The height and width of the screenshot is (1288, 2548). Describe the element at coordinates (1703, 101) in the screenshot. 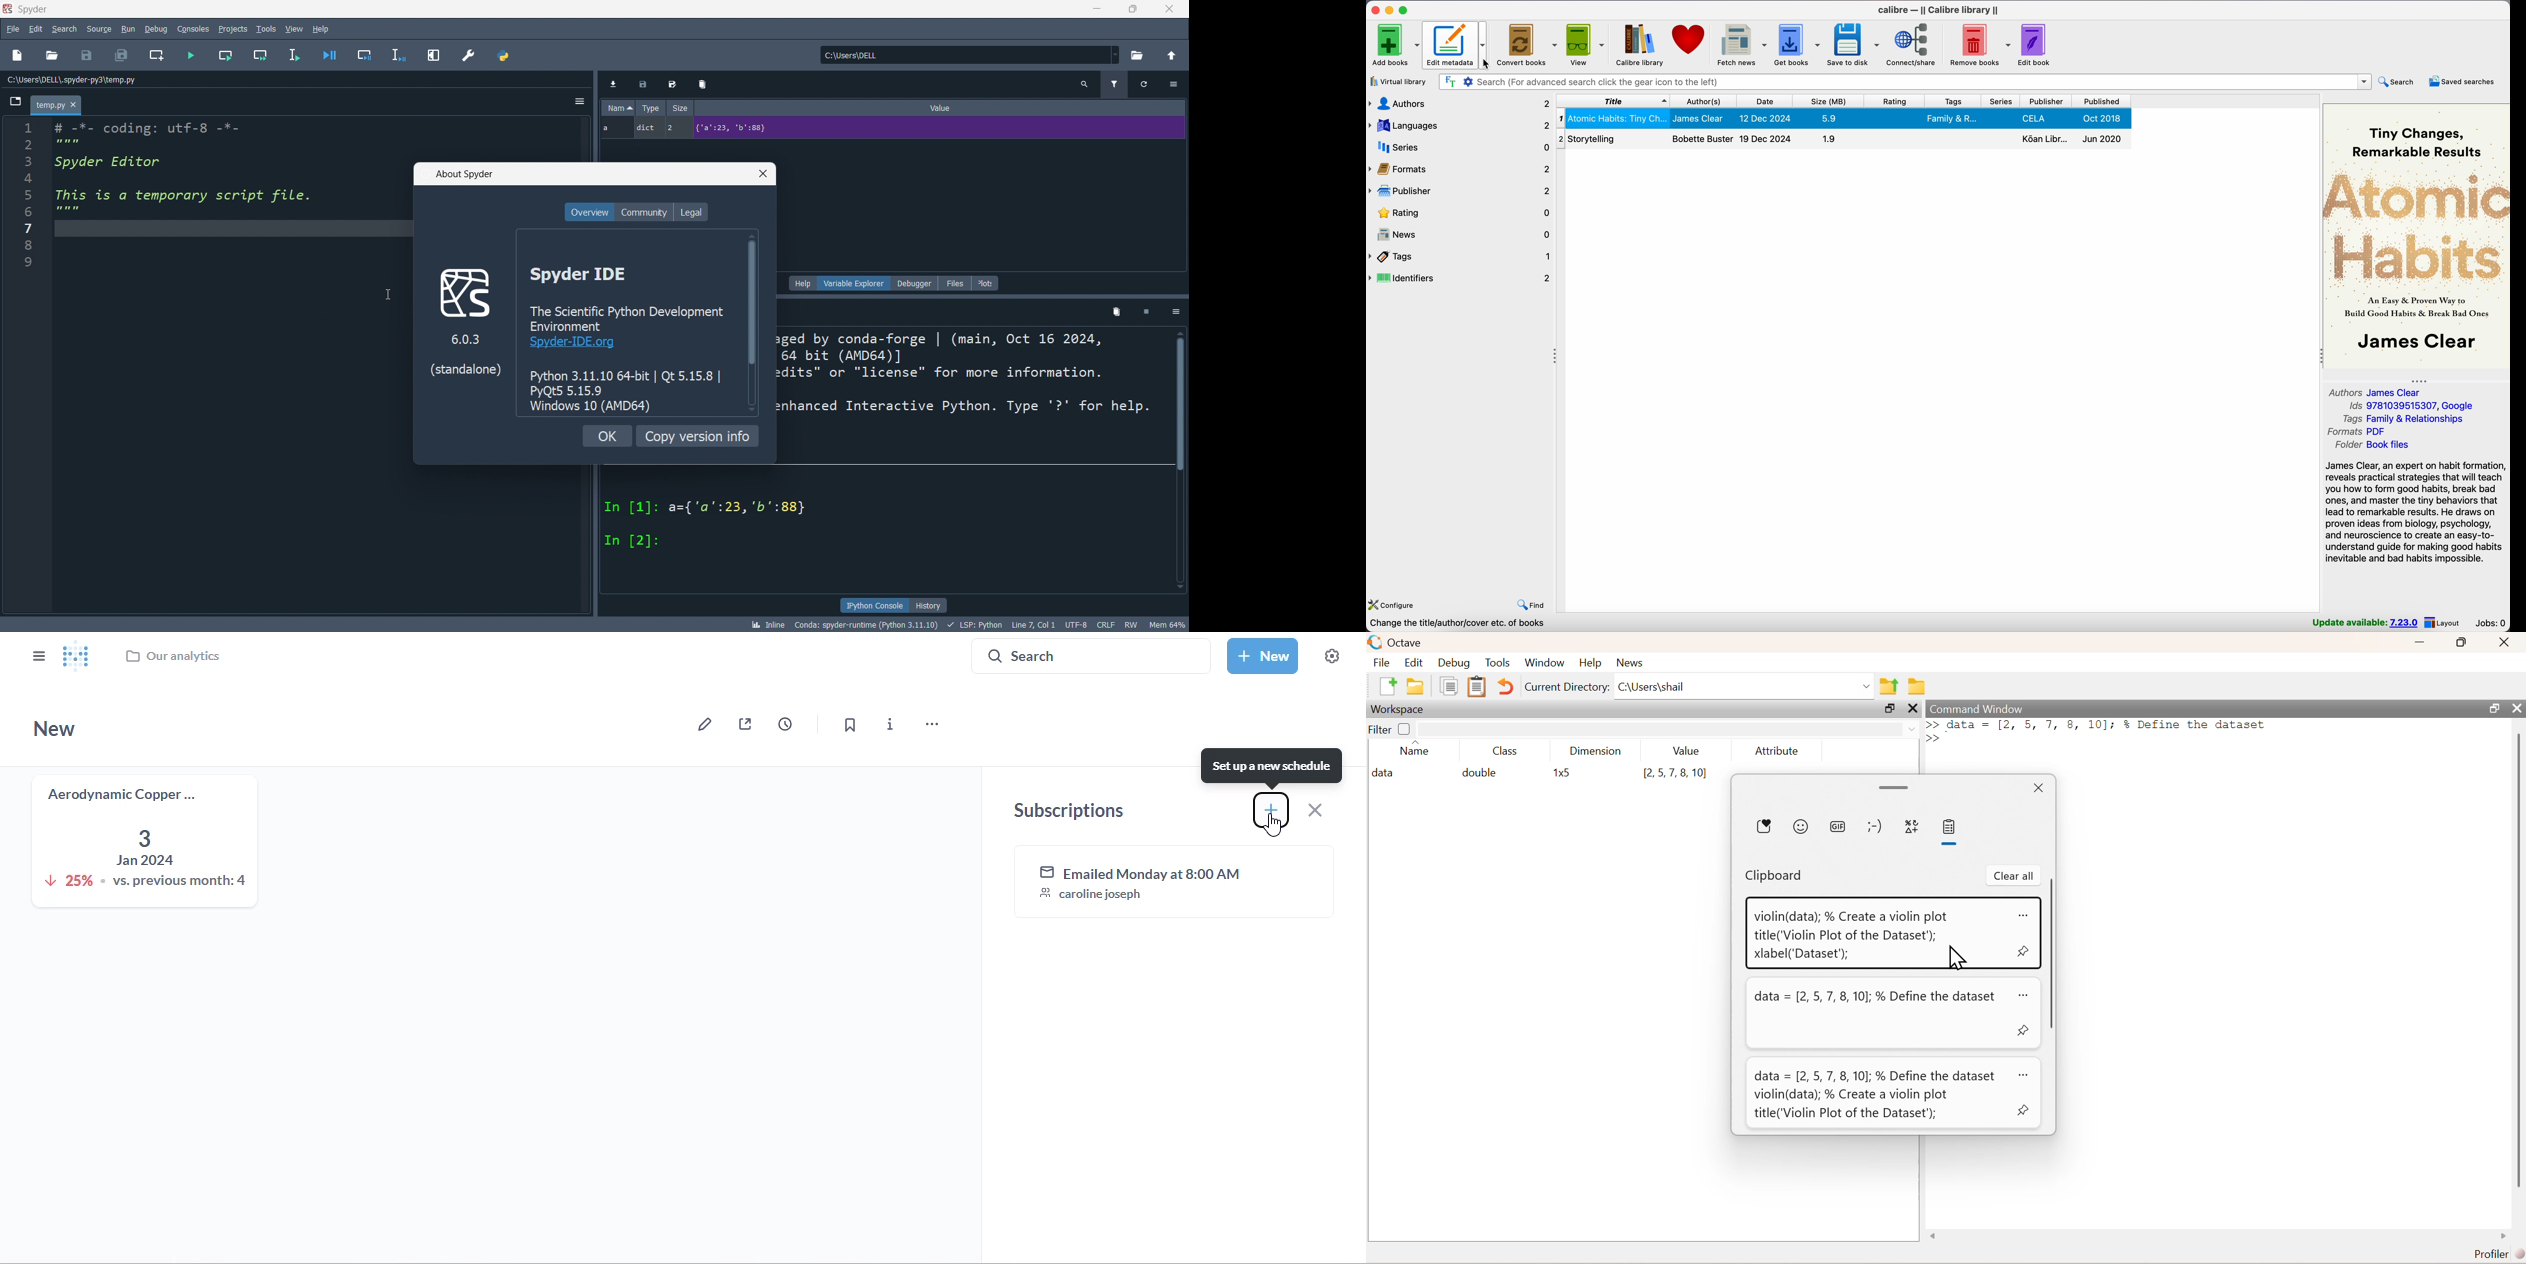

I see `author(s)` at that location.